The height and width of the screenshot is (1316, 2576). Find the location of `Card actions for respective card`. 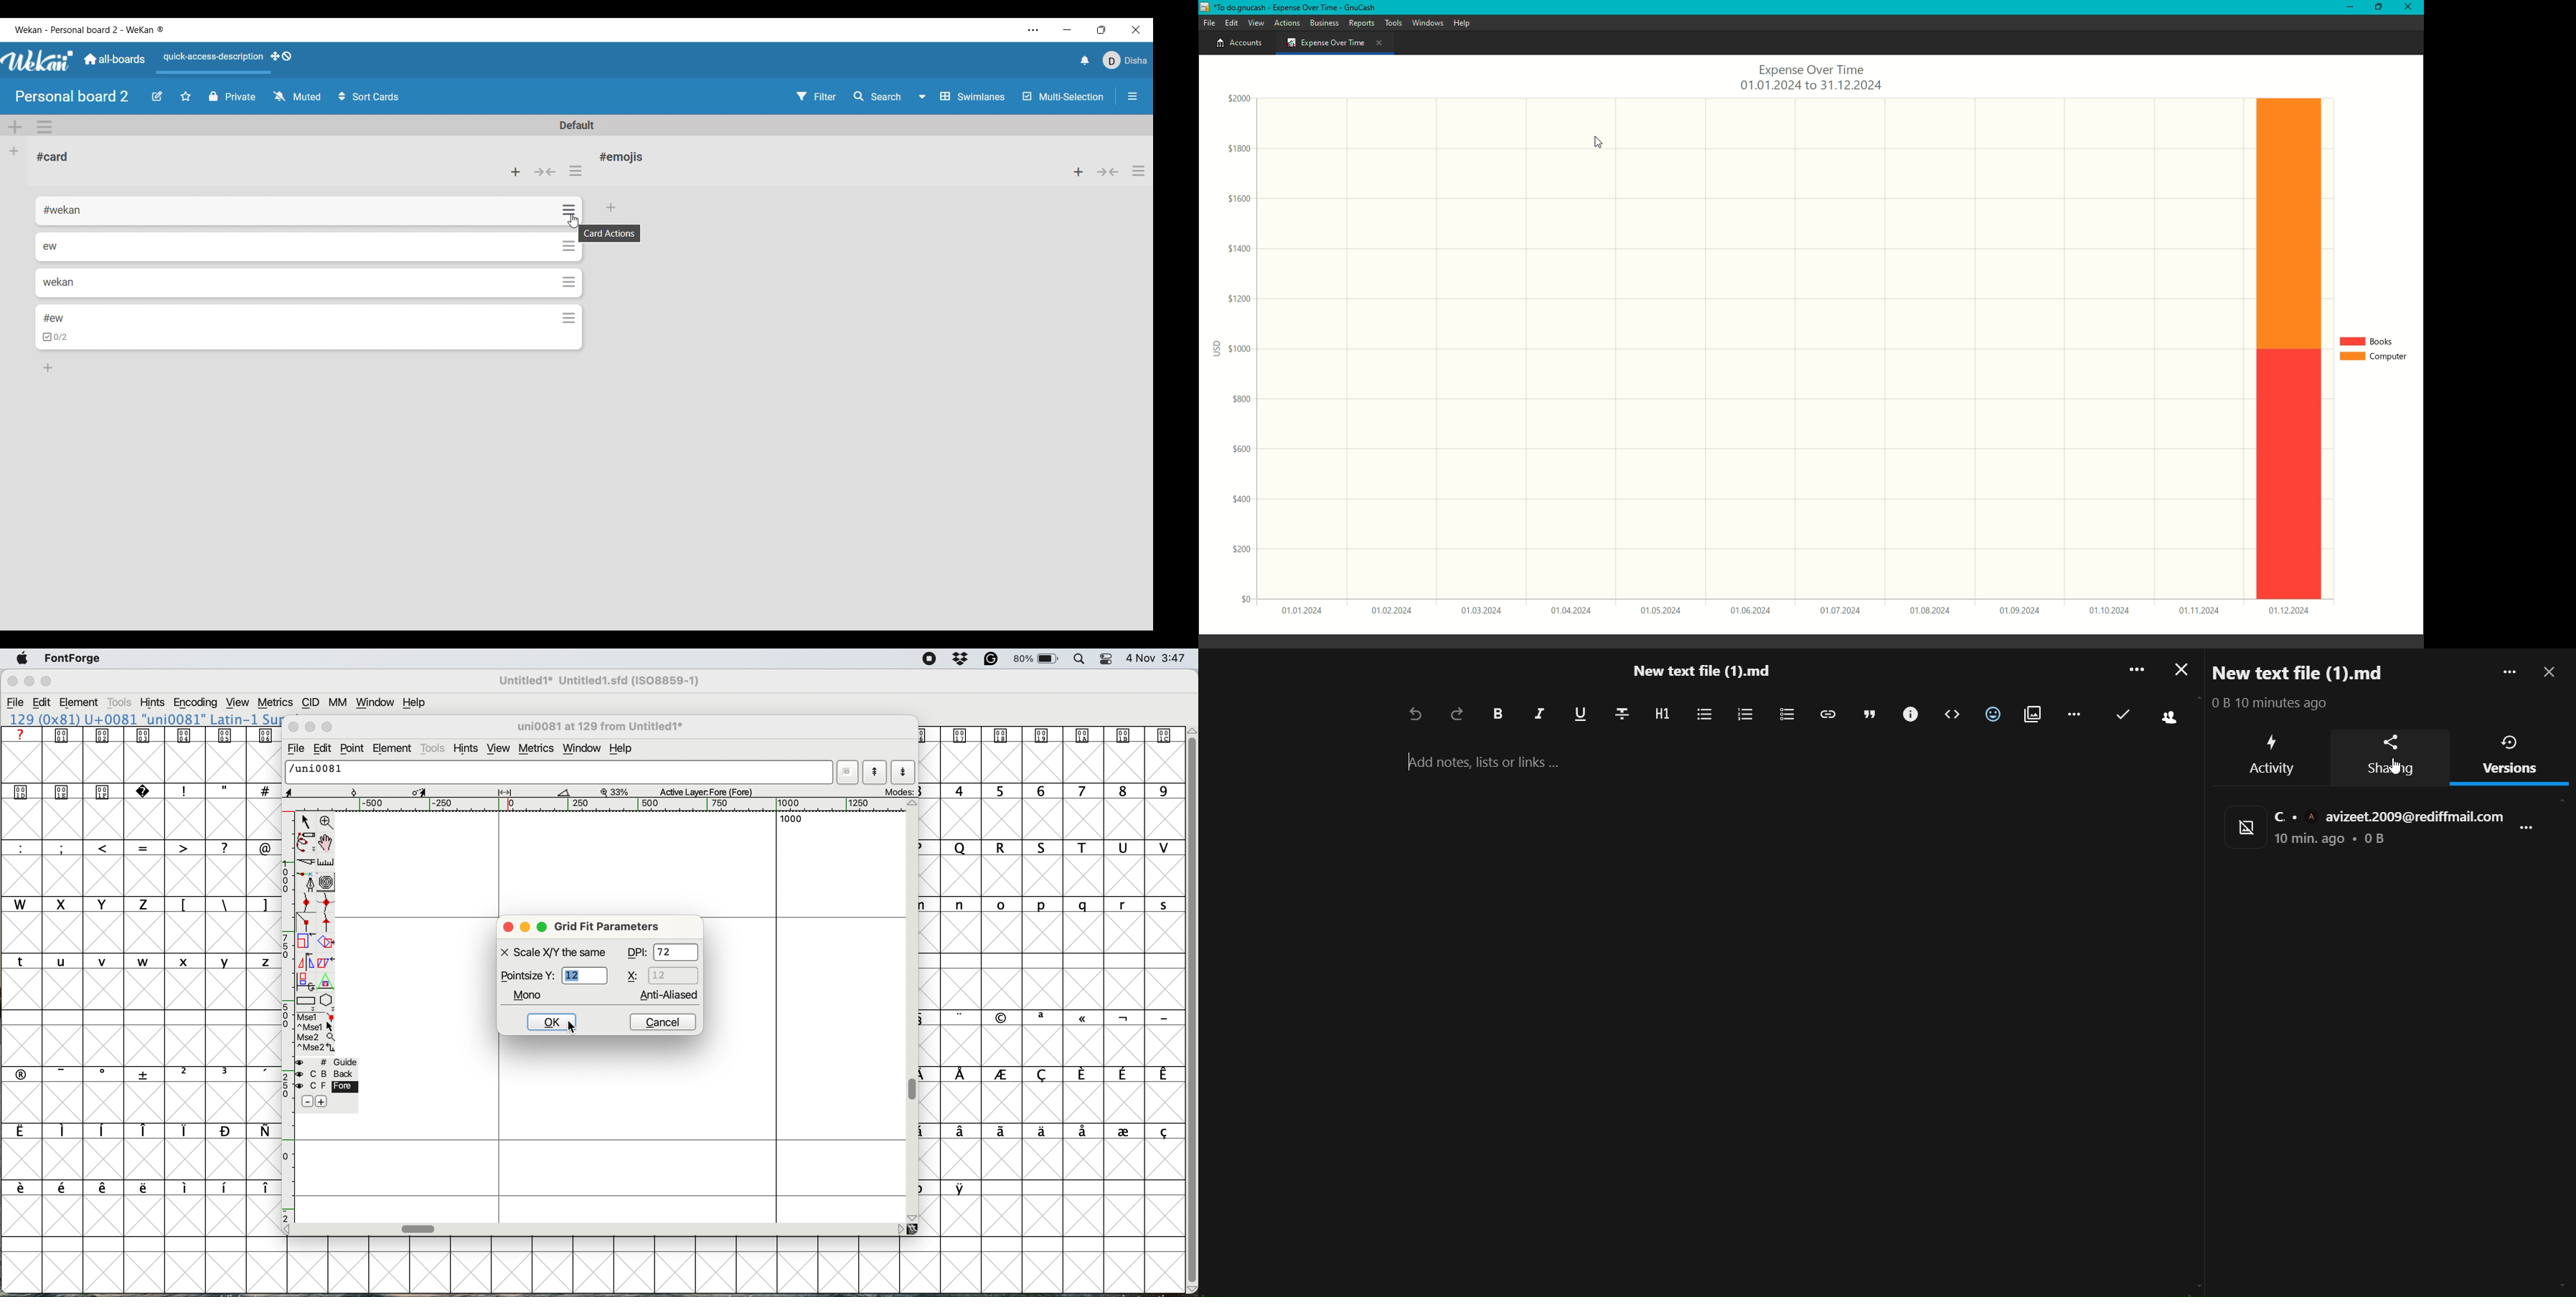

Card actions for respective card is located at coordinates (571, 318).